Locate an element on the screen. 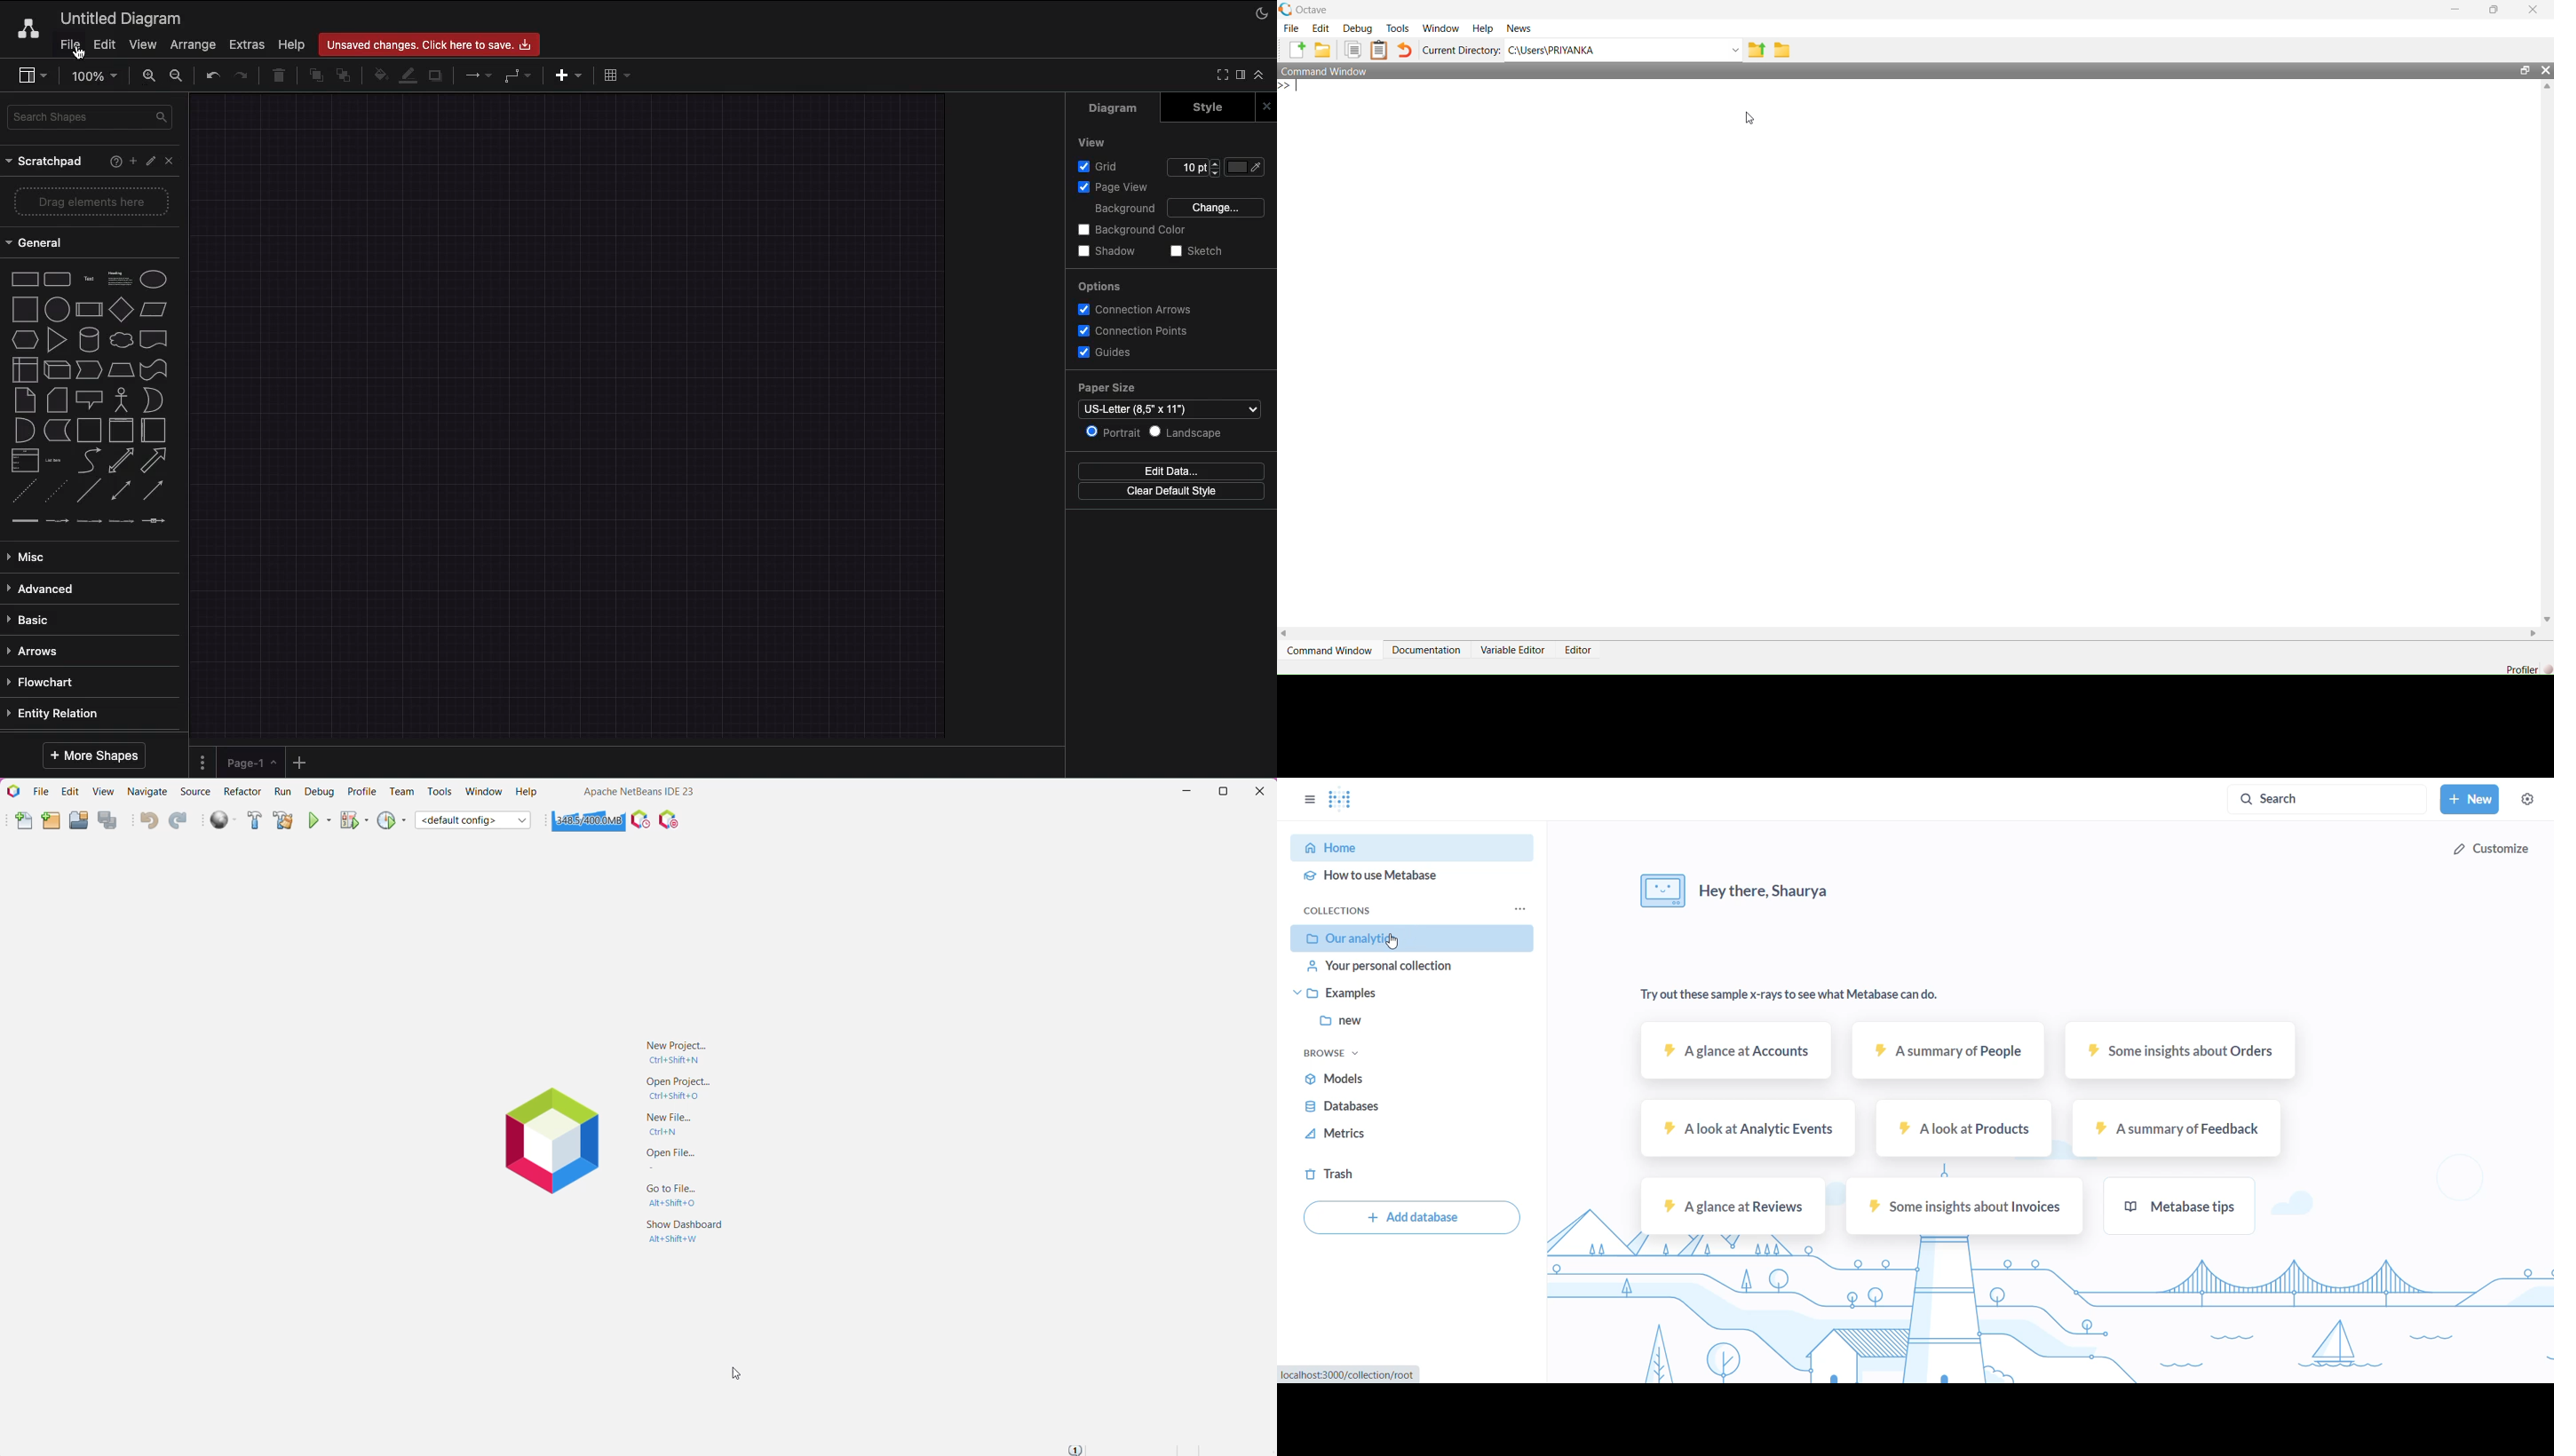 The width and height of the screenshot is (2576, 1456). Dotted line is located at coordinates (56, 493).